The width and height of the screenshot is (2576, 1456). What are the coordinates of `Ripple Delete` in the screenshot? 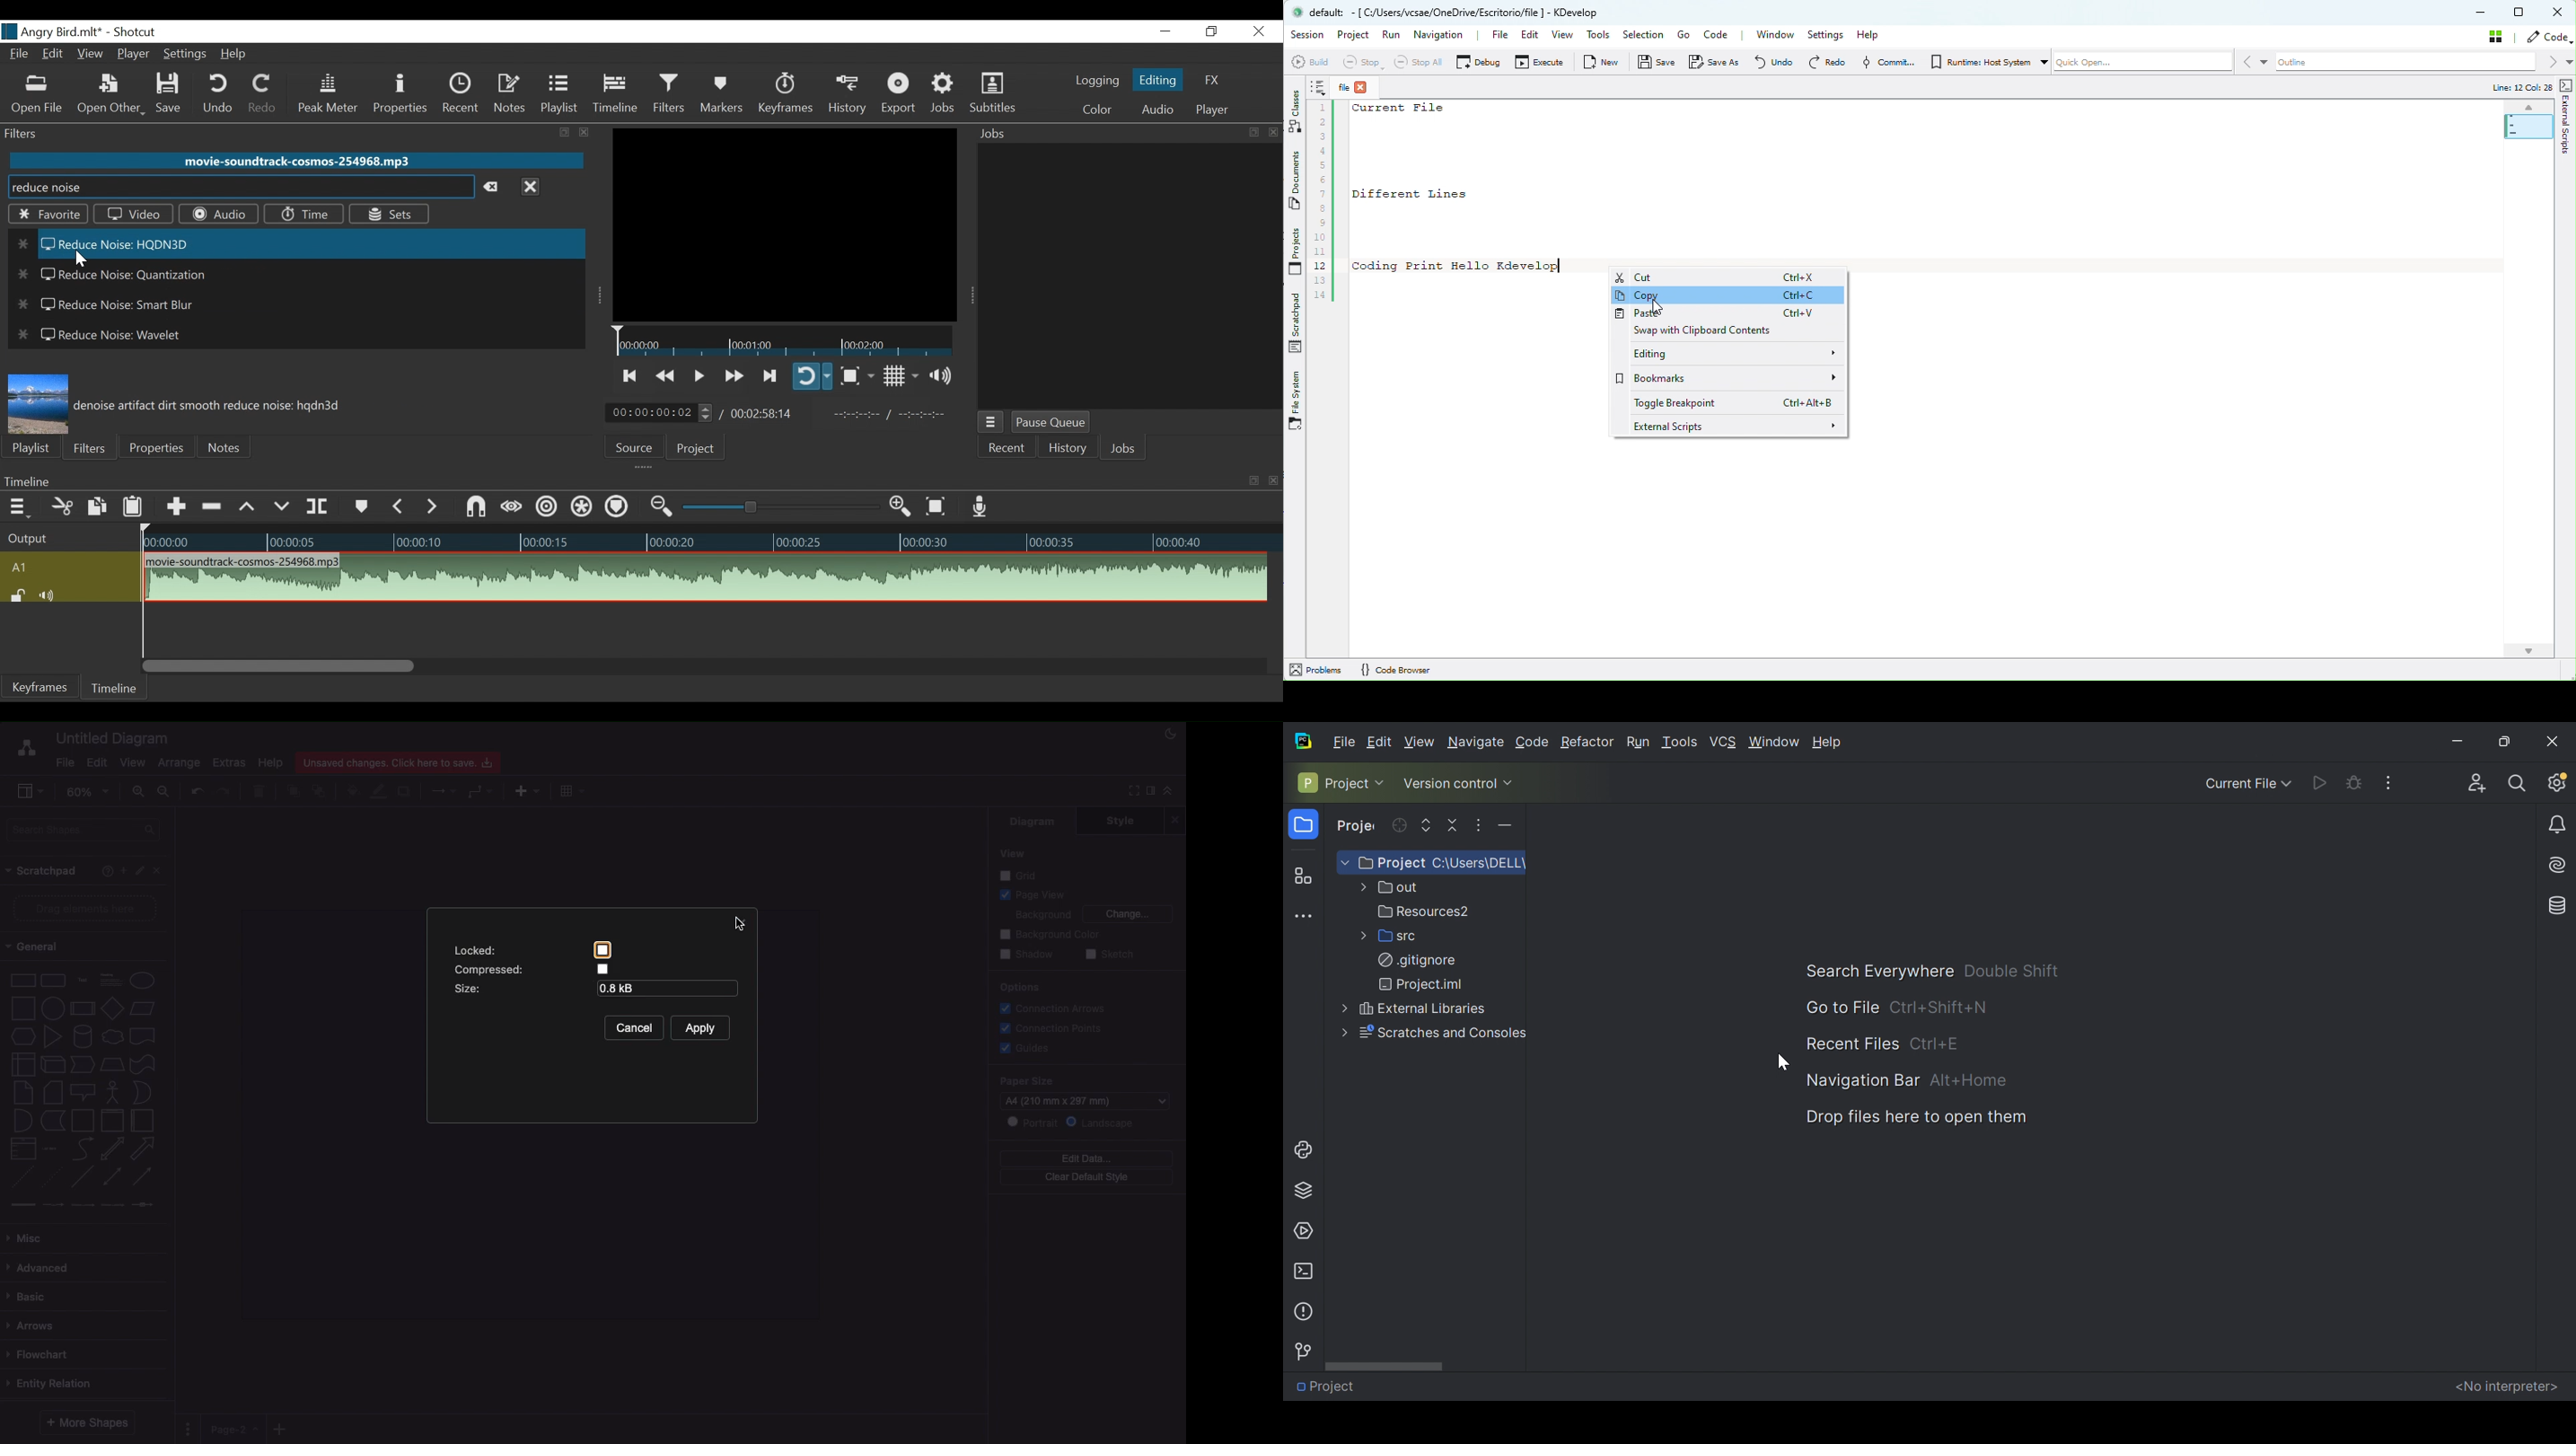 It's located at (213, 506).